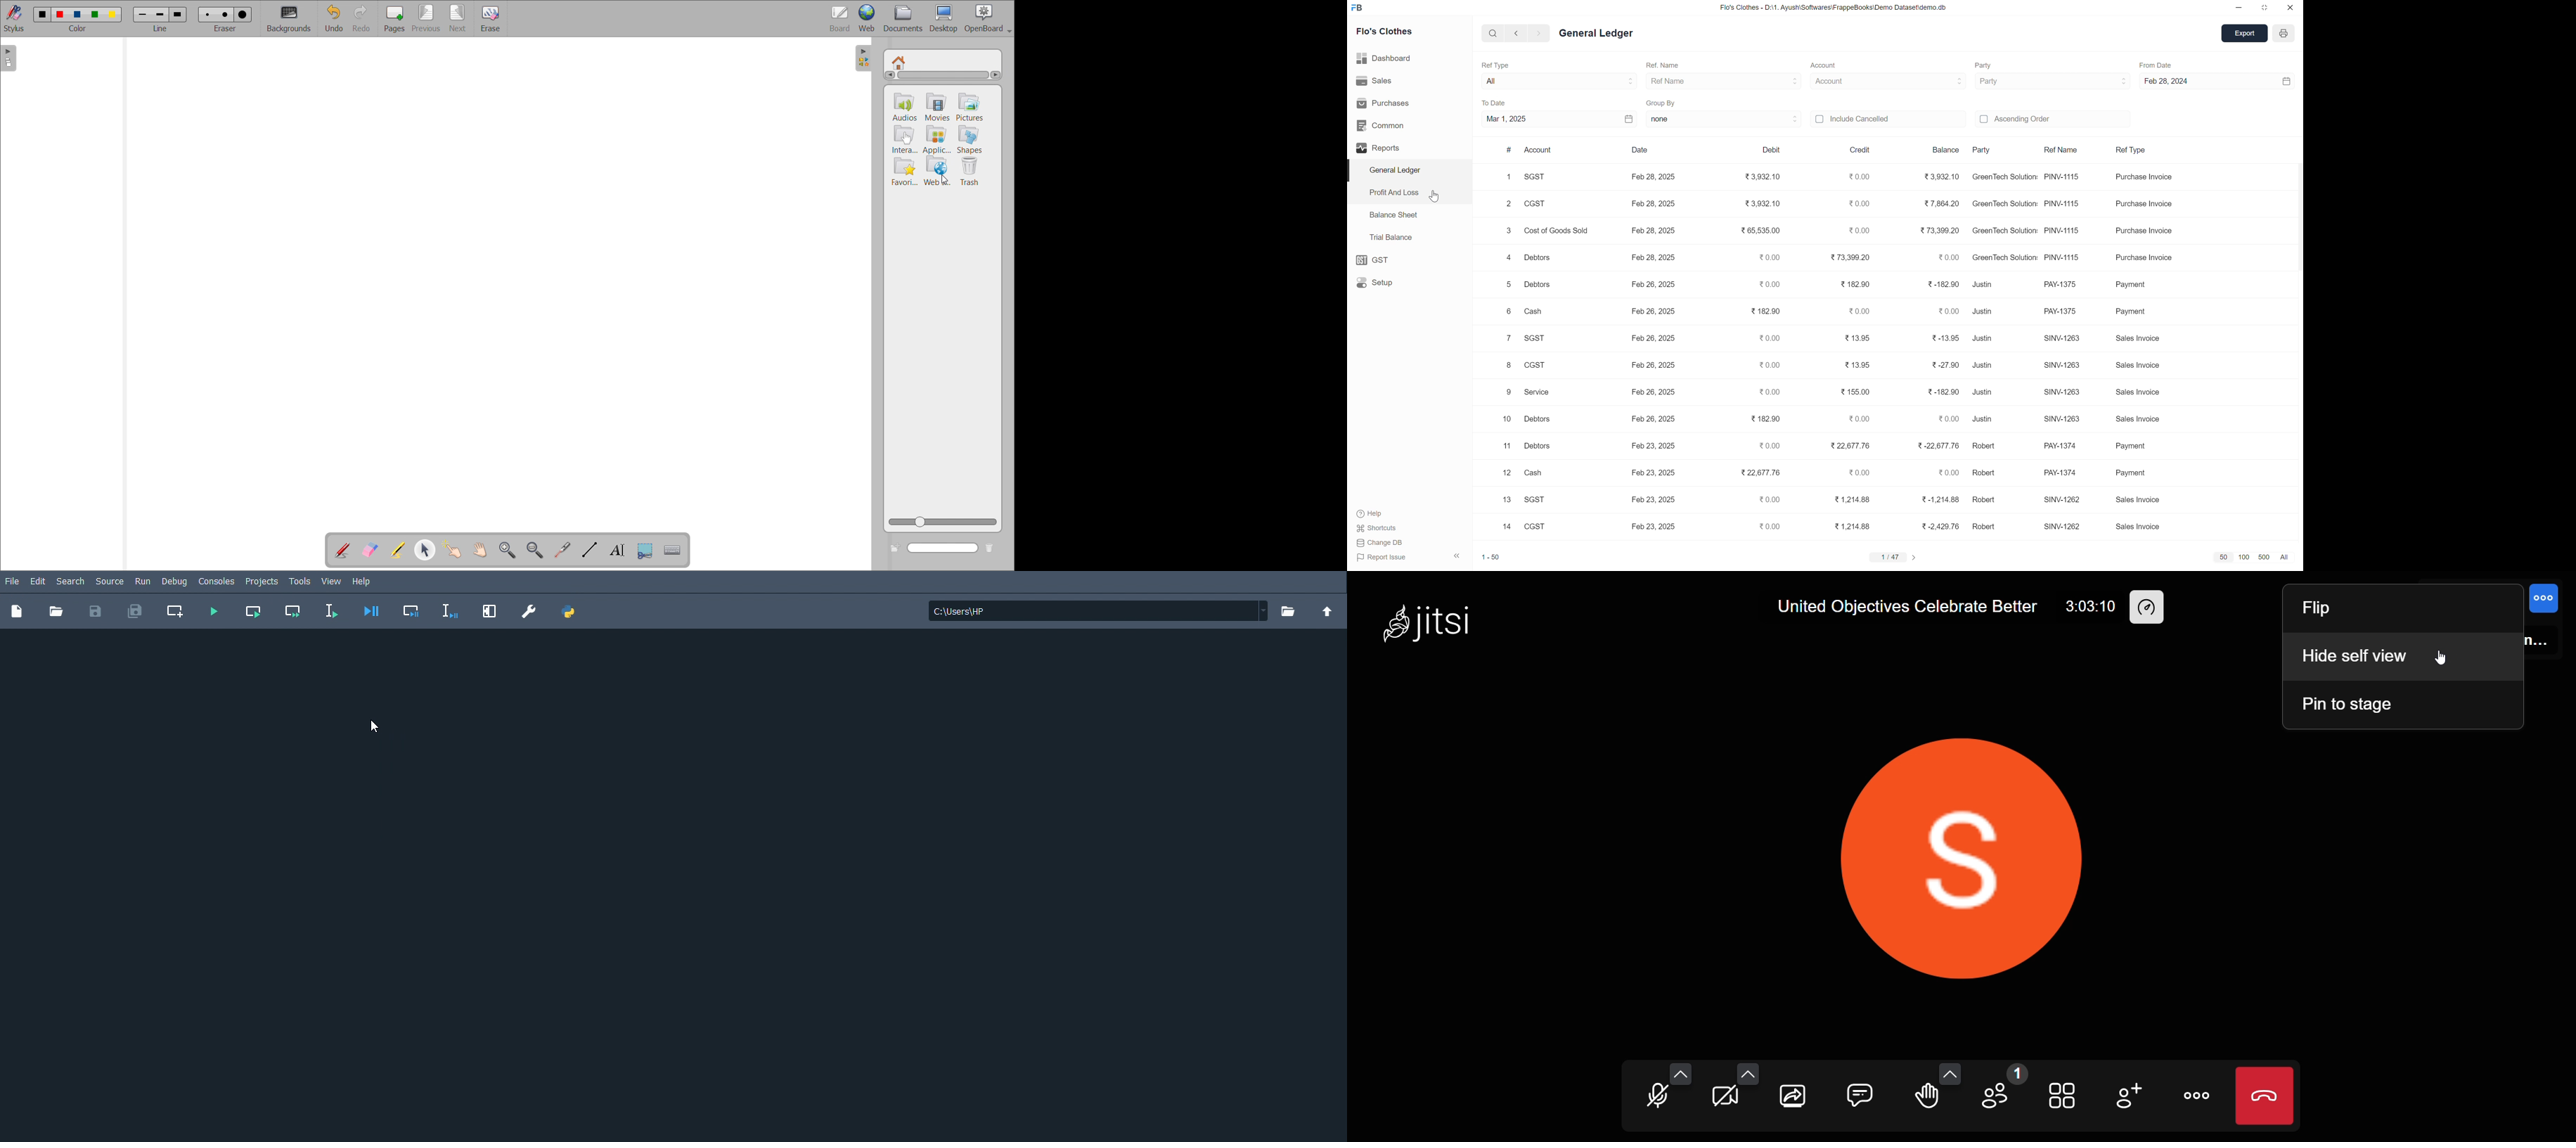 The height and width of the screenshot is (1148, 2576). What do you see at coordinates (895, 547) in the screenshot?
I see `add folder` at bounding box center [895, 547].